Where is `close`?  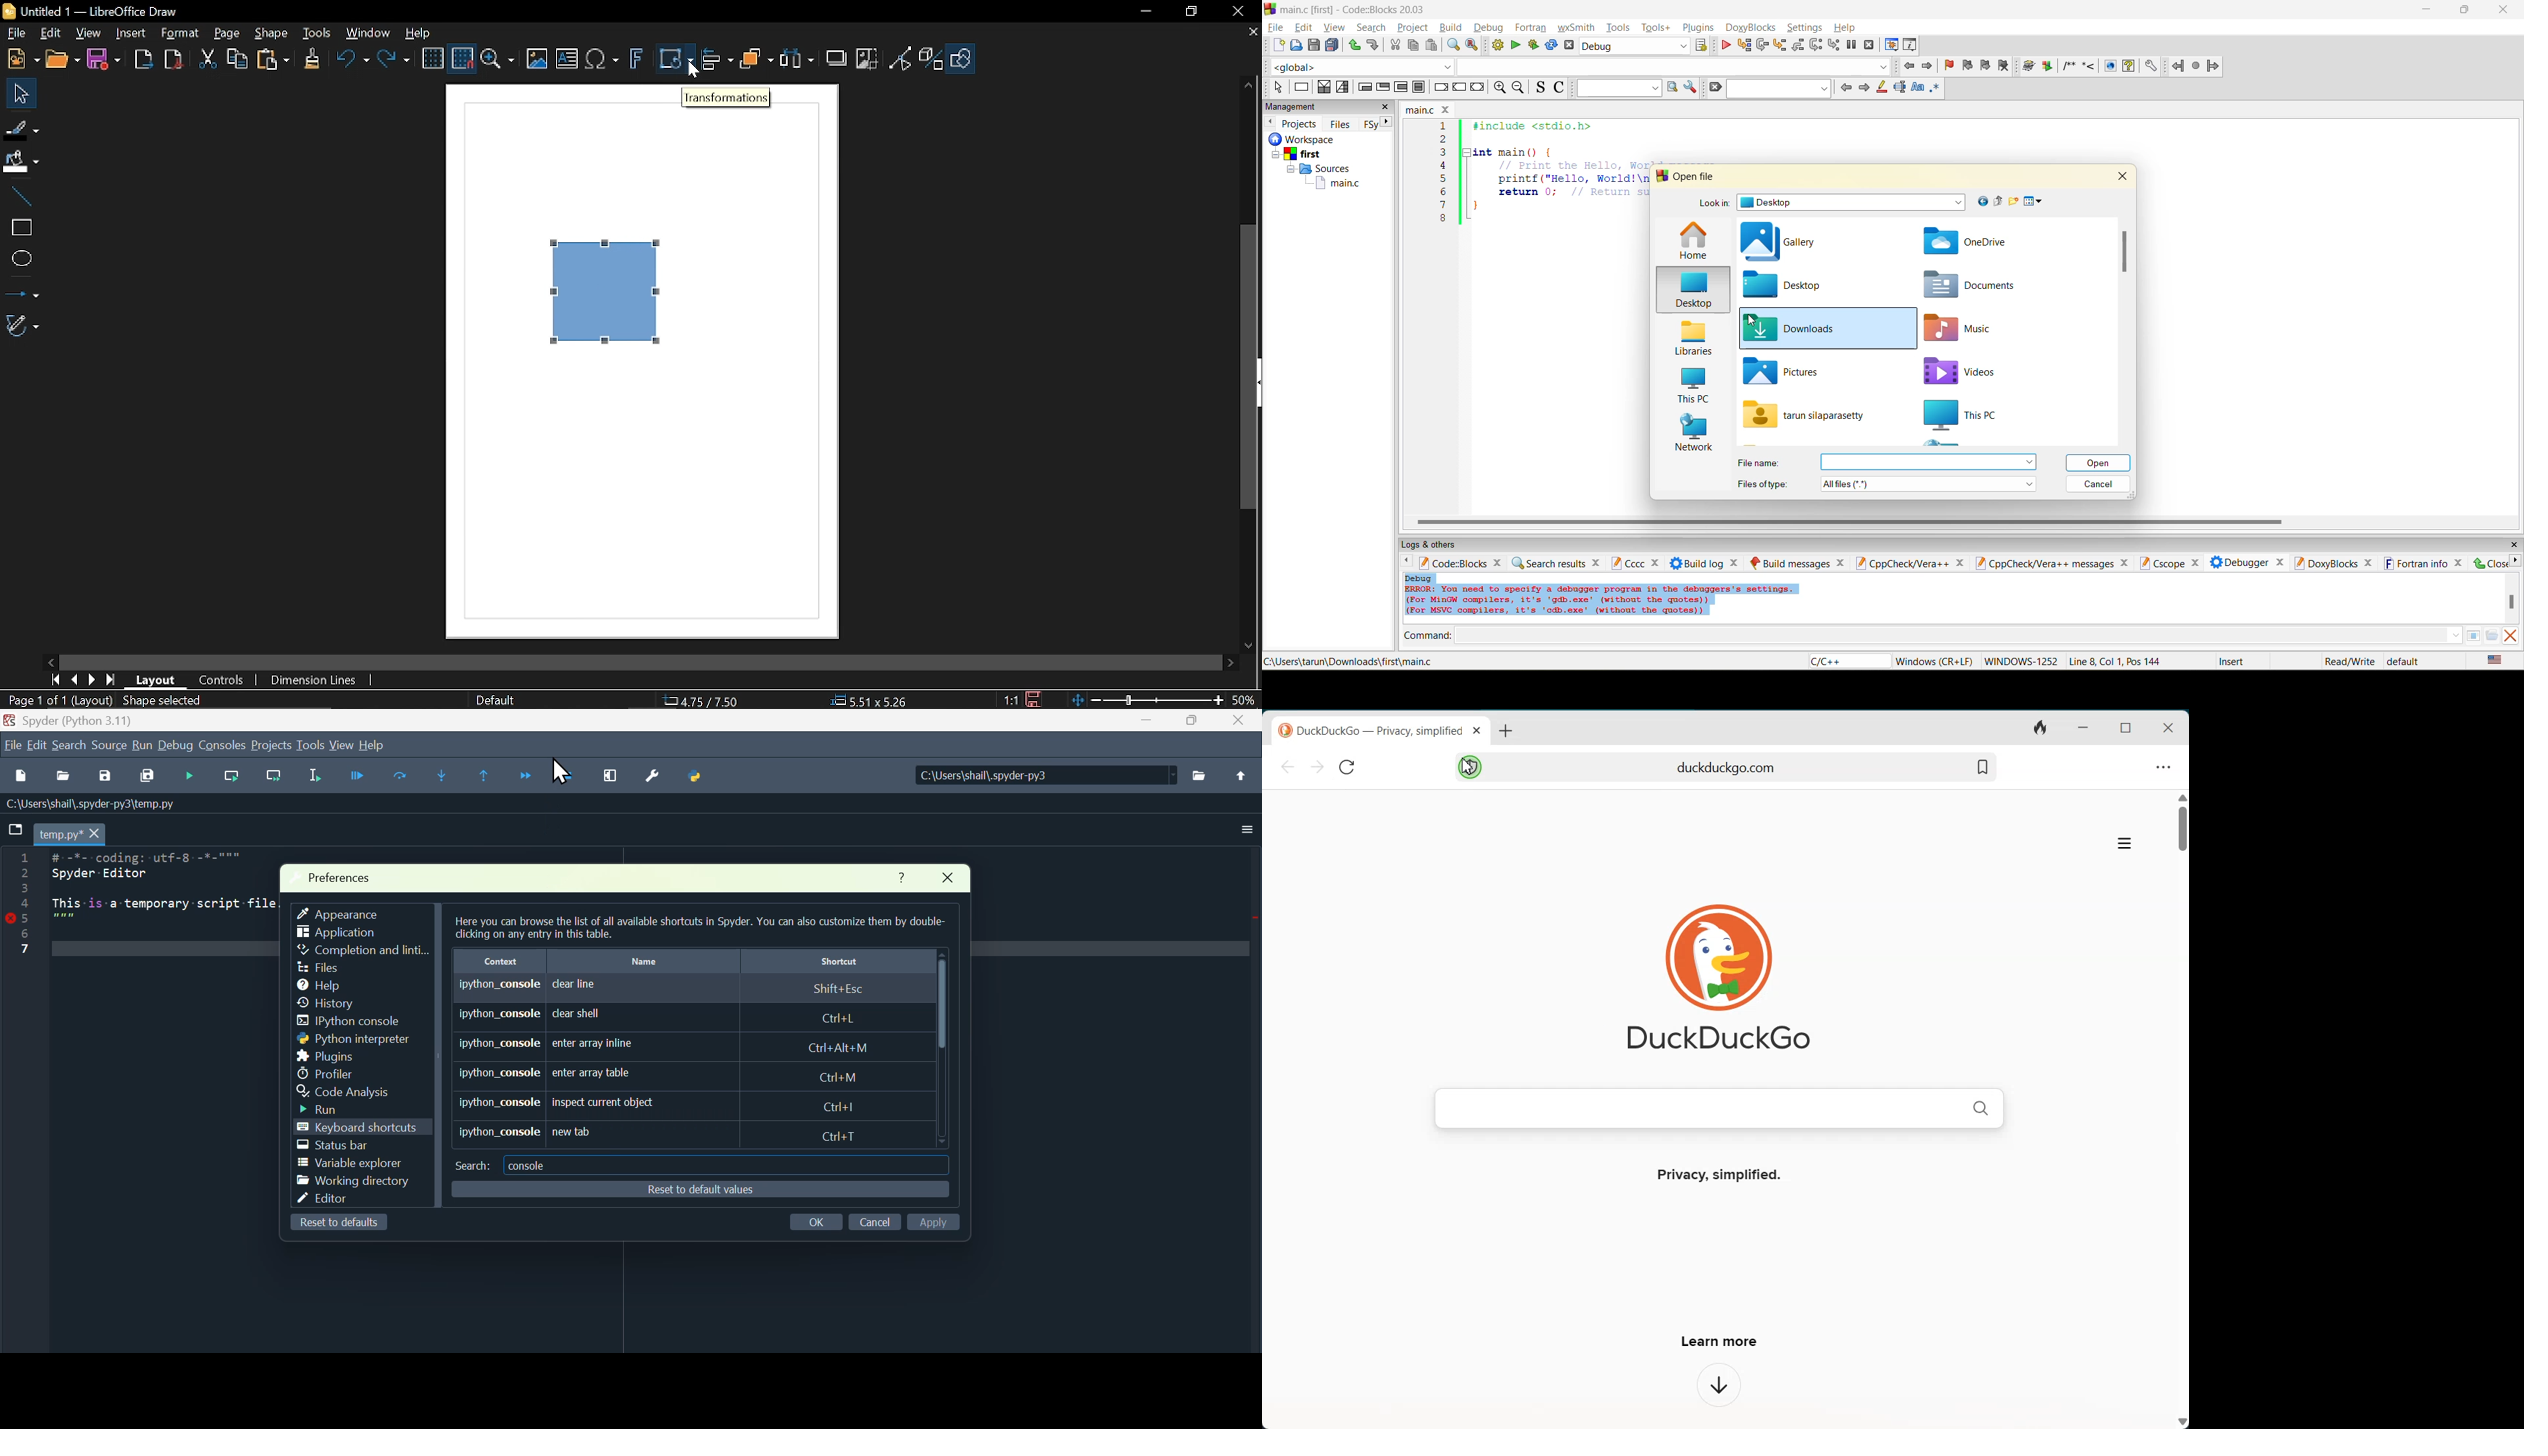
close is located at coordinates (1657, 564).